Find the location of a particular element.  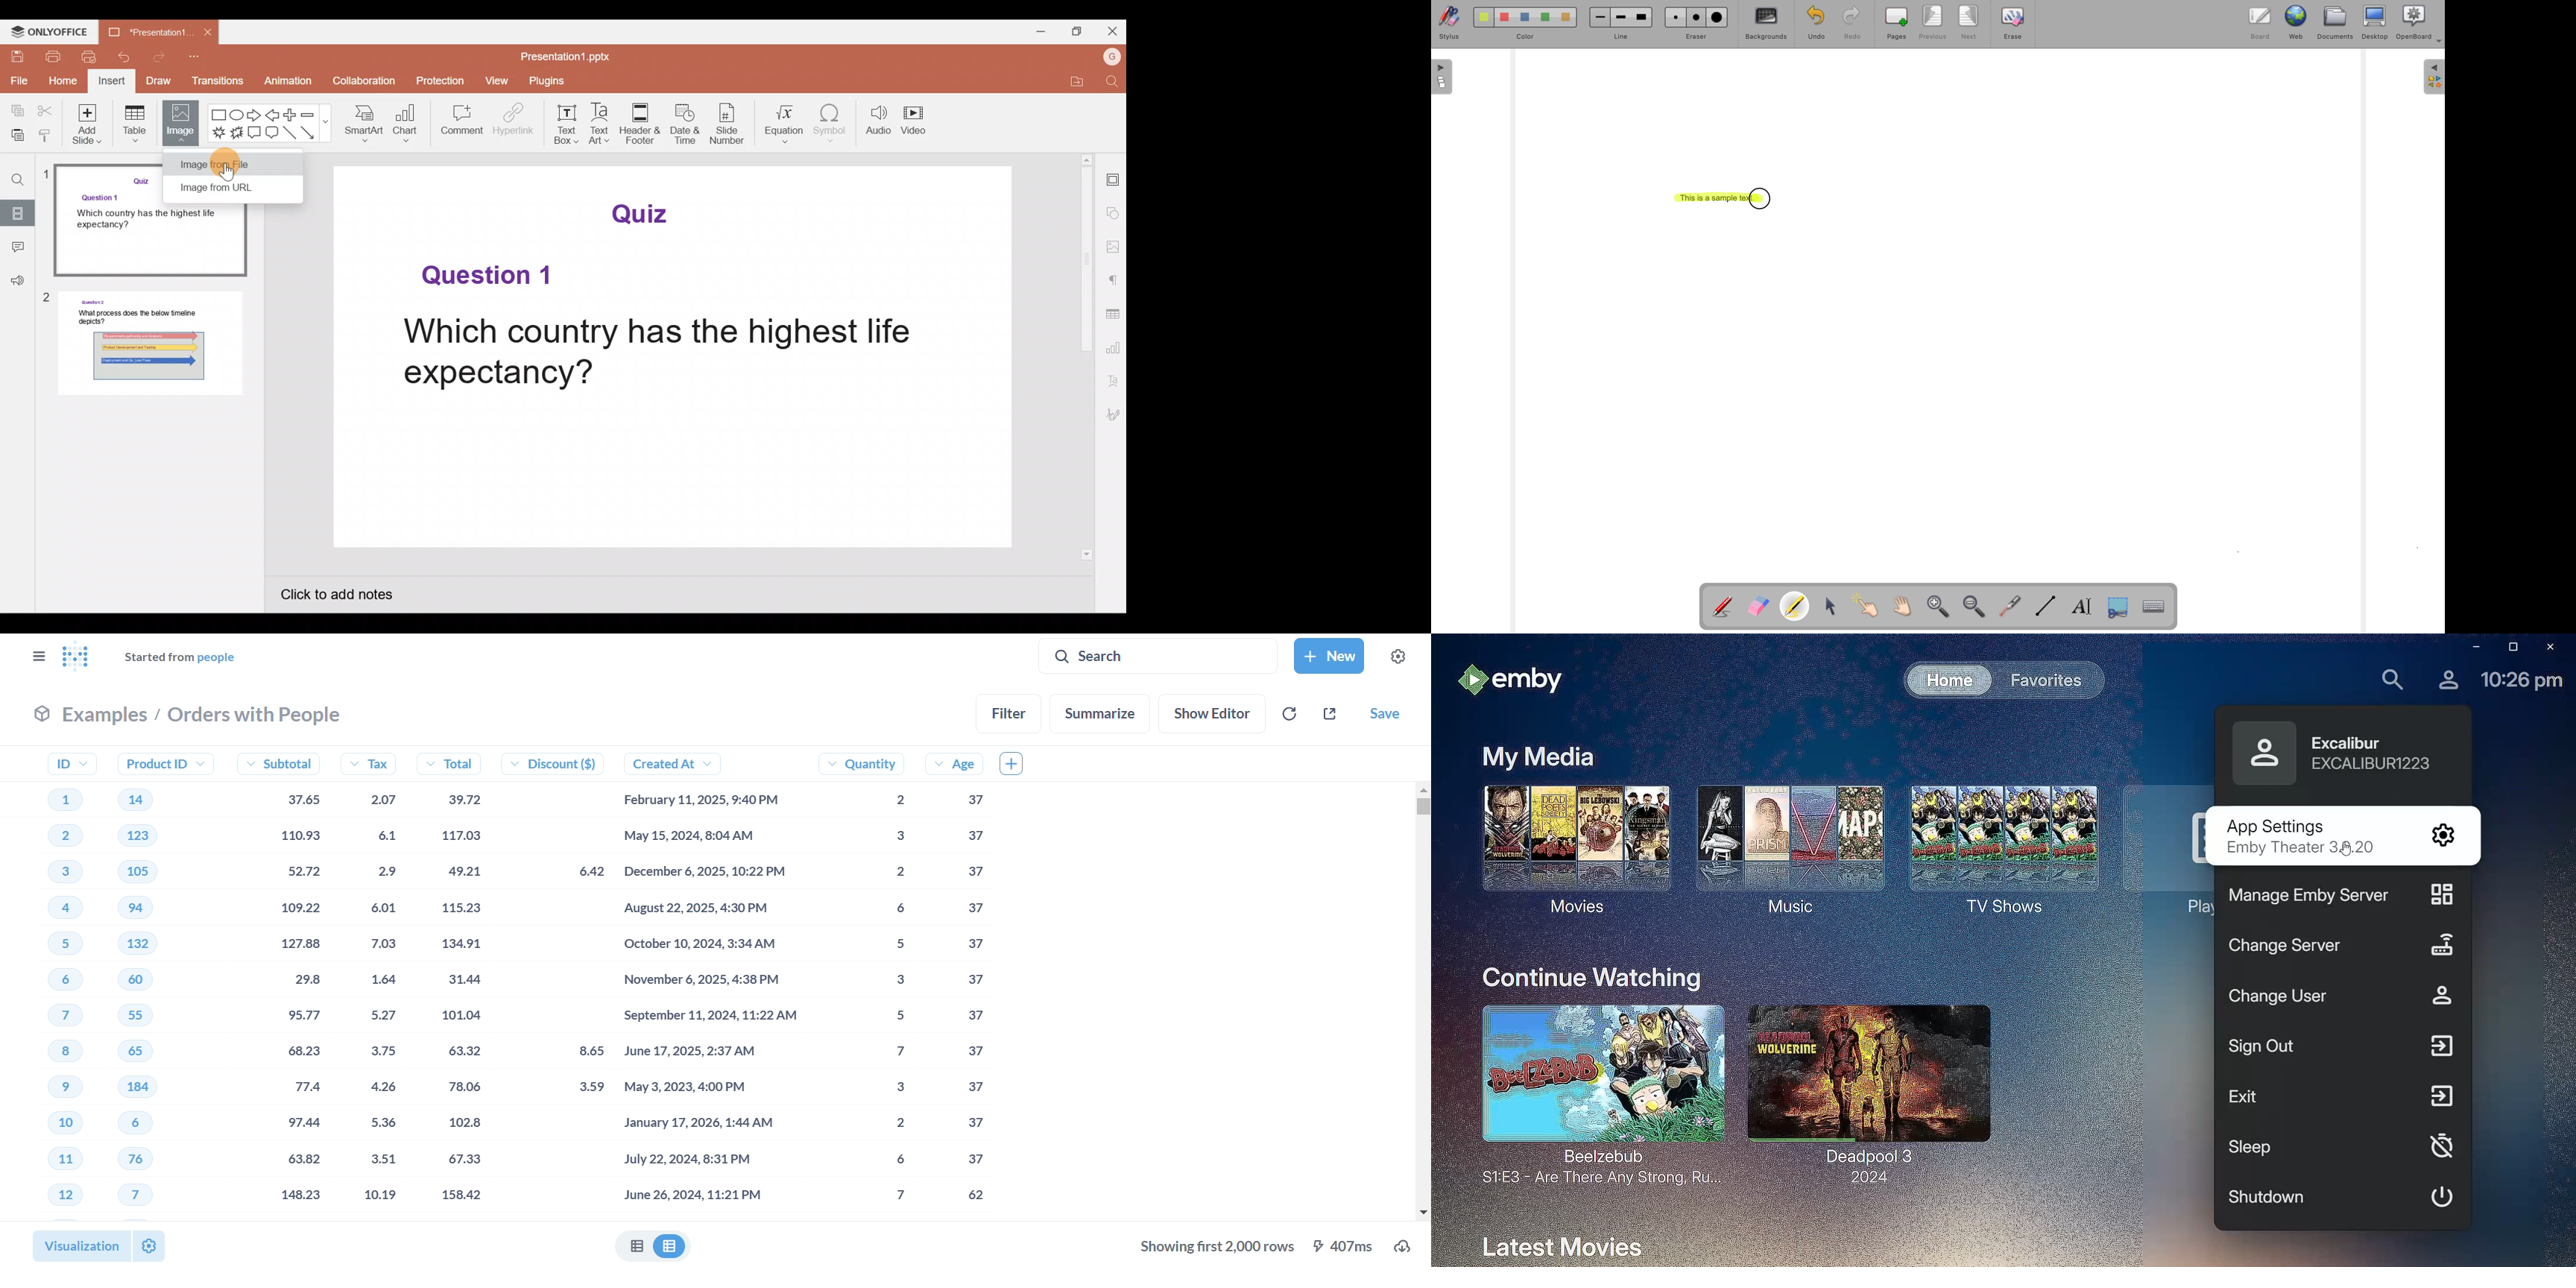

Line is located at coordinates (289, 133).